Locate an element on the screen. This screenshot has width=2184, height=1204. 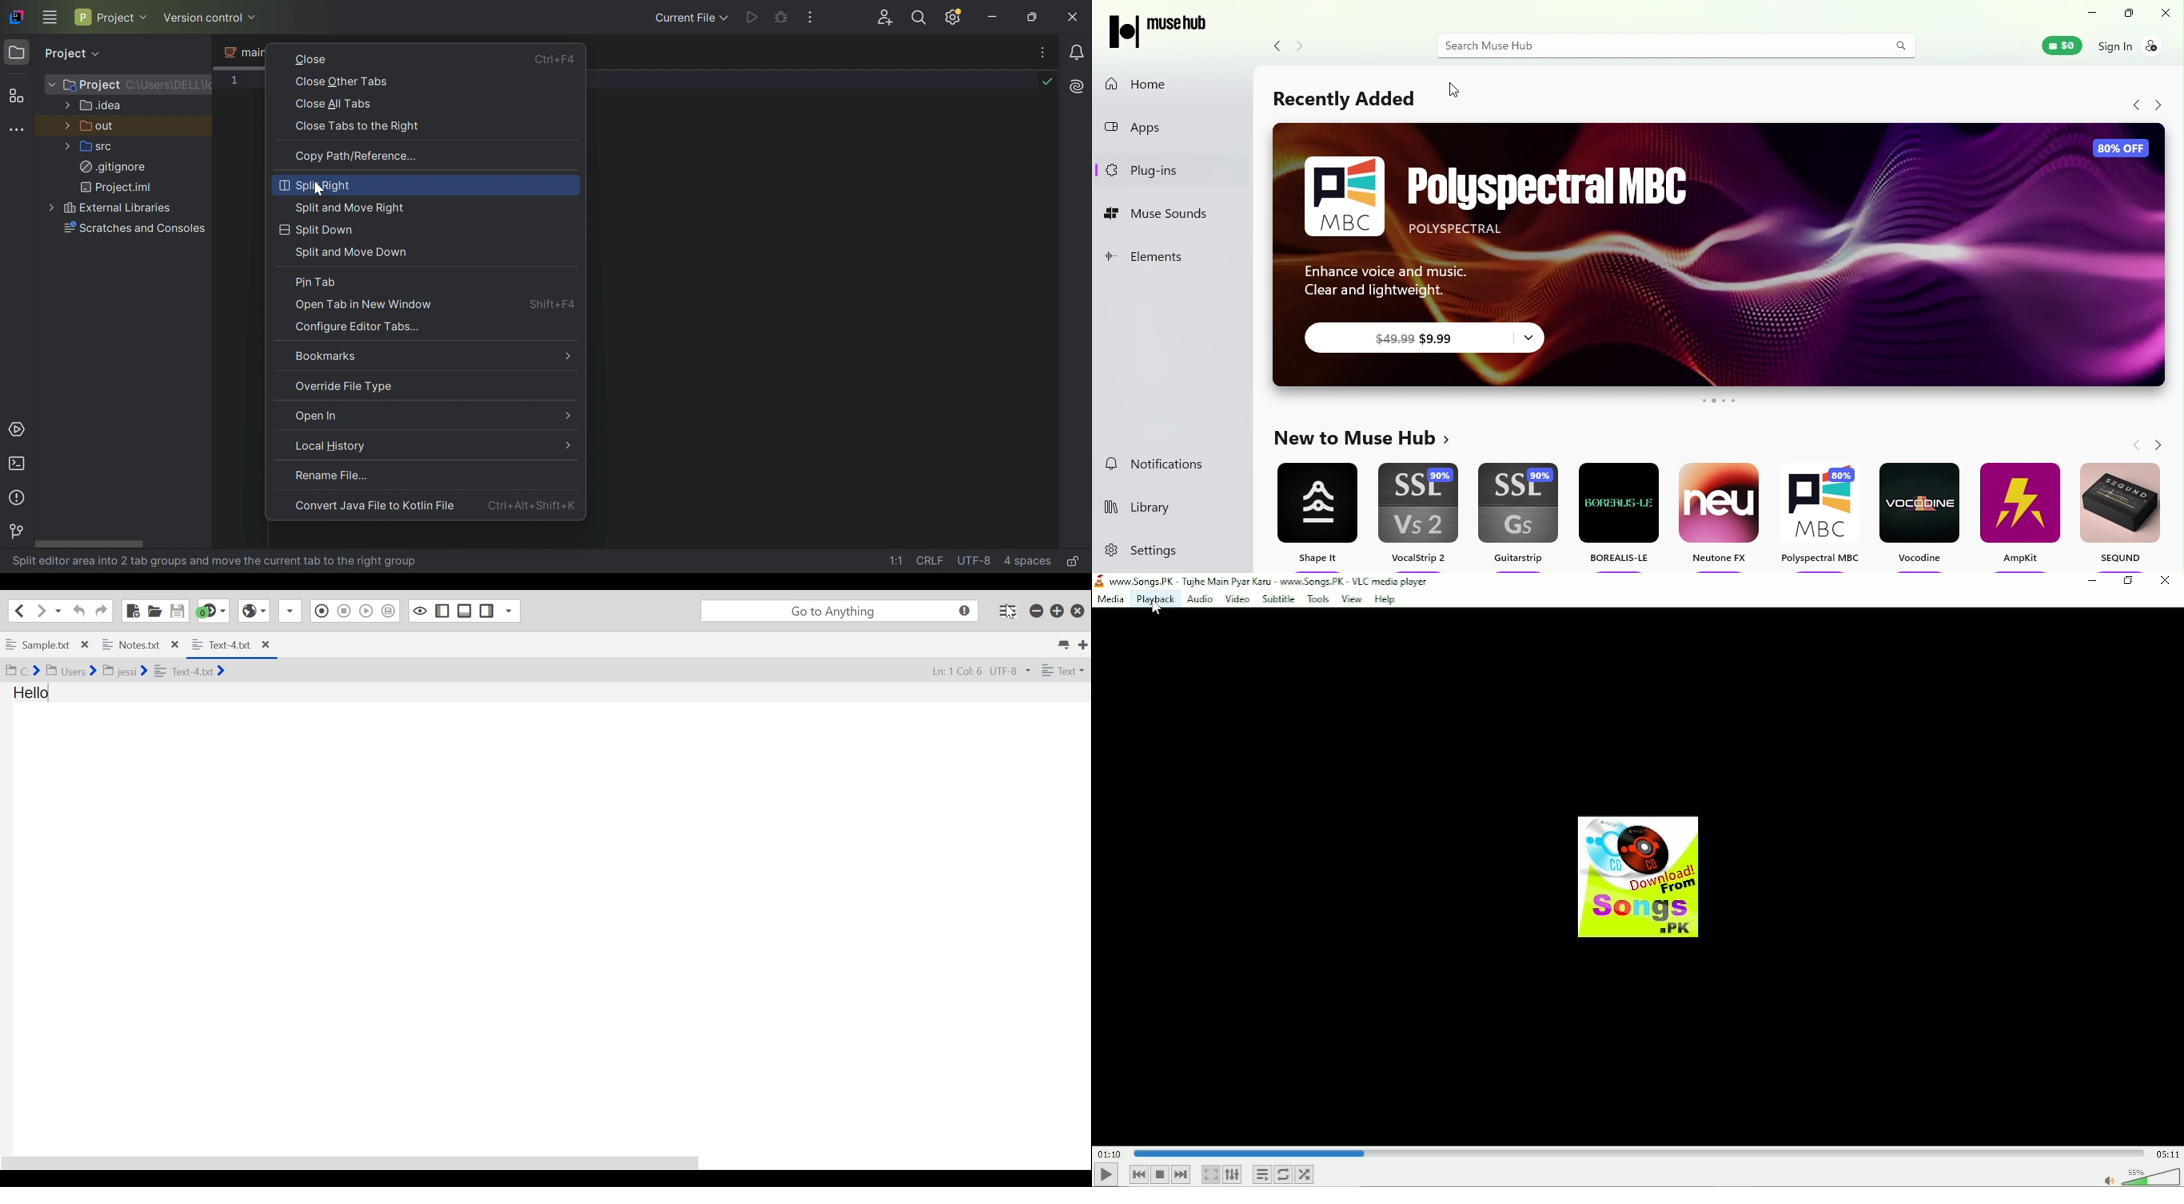
More is located at coordinates (68, 125).